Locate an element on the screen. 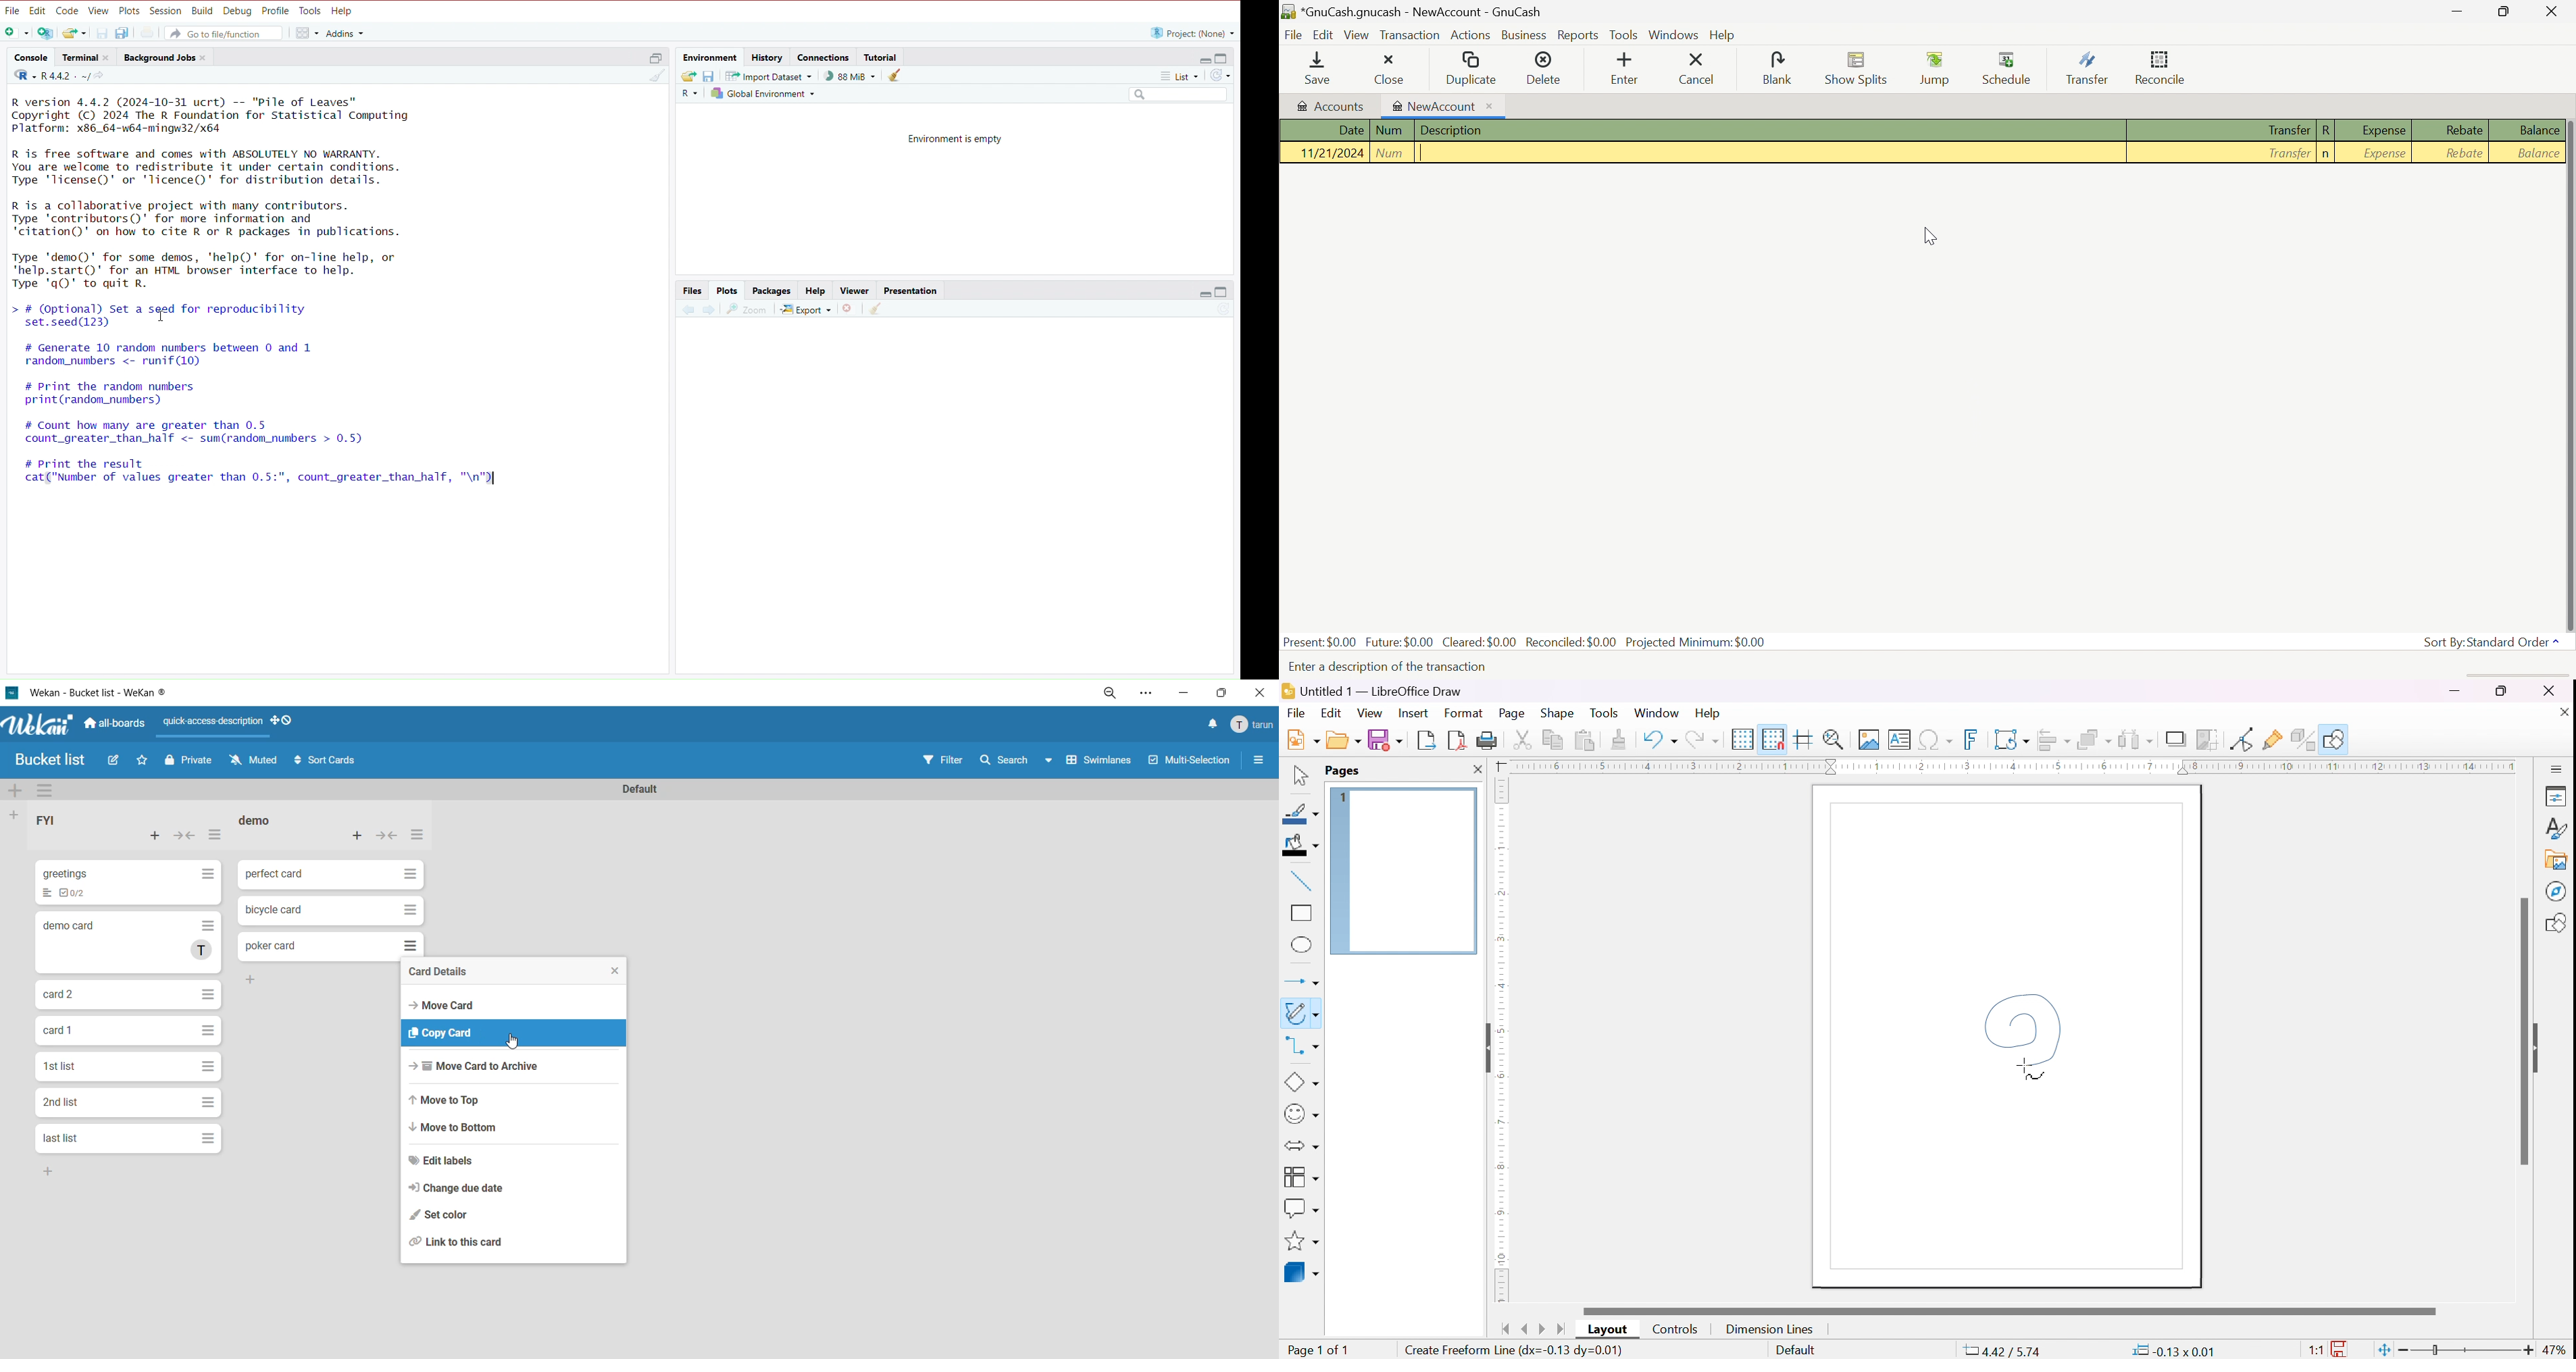 This screenshot has height=1372, width=2576. Edit is located at coordinates (38, 10).